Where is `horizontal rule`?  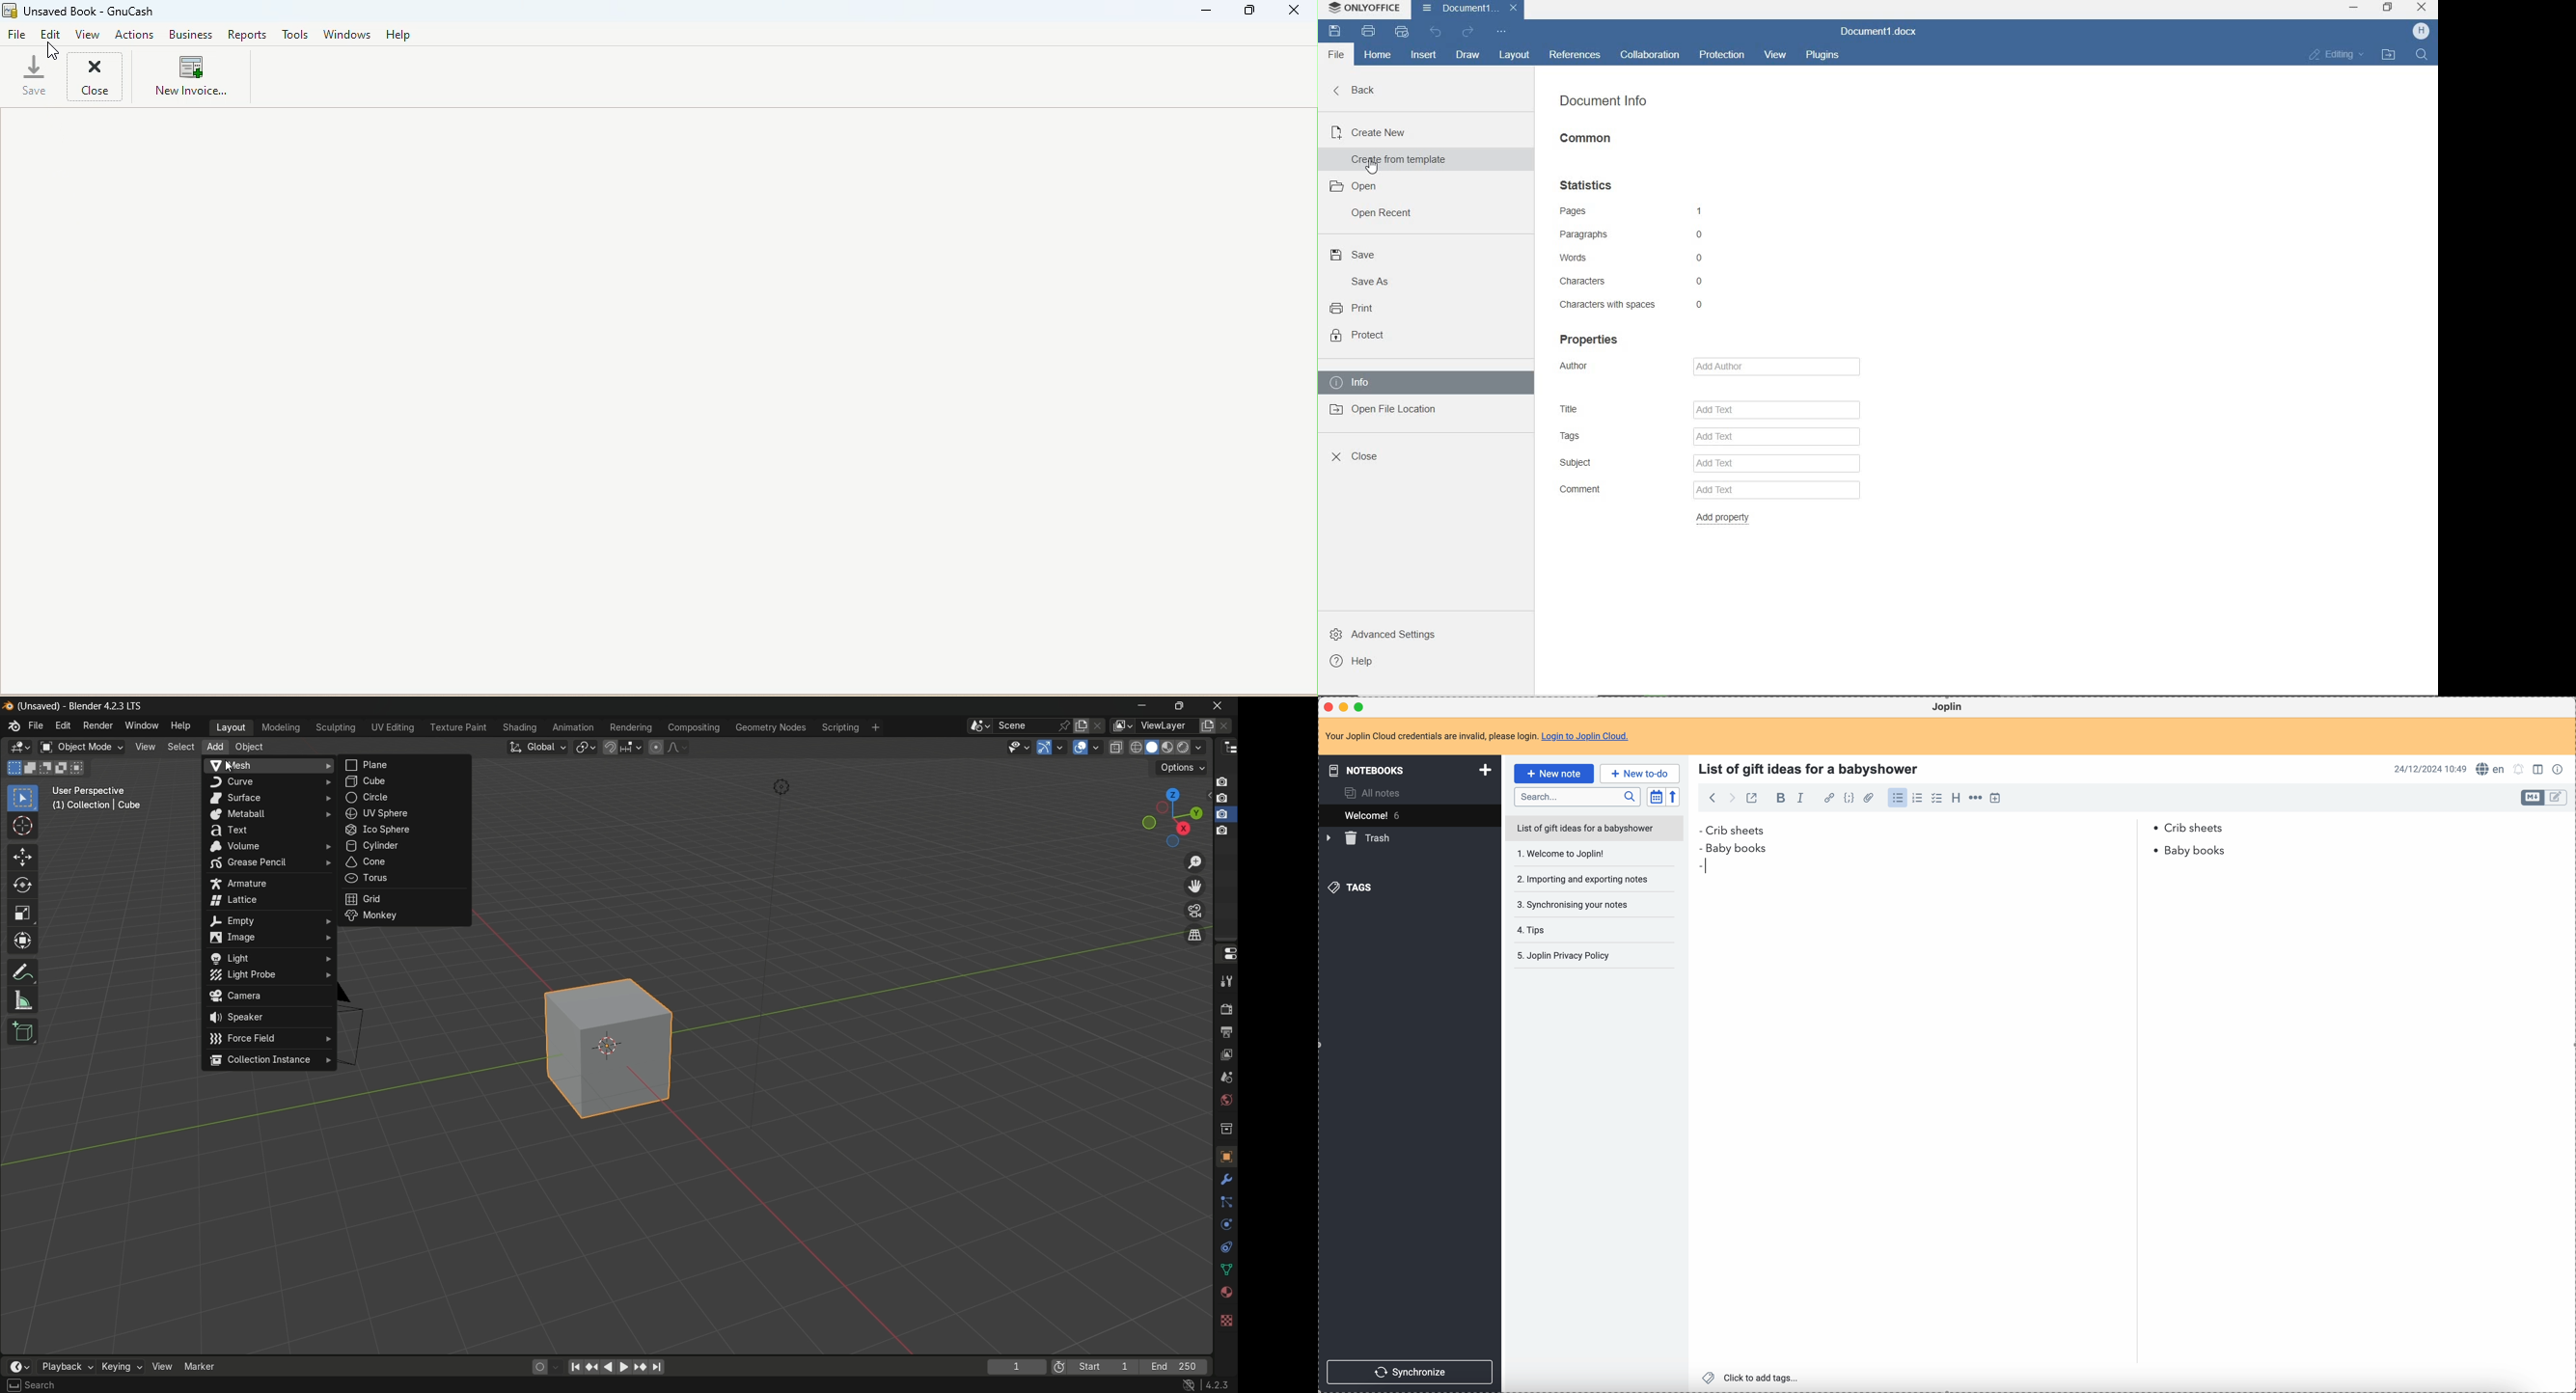
horizontal rule is located at coordinates (1977, 798).